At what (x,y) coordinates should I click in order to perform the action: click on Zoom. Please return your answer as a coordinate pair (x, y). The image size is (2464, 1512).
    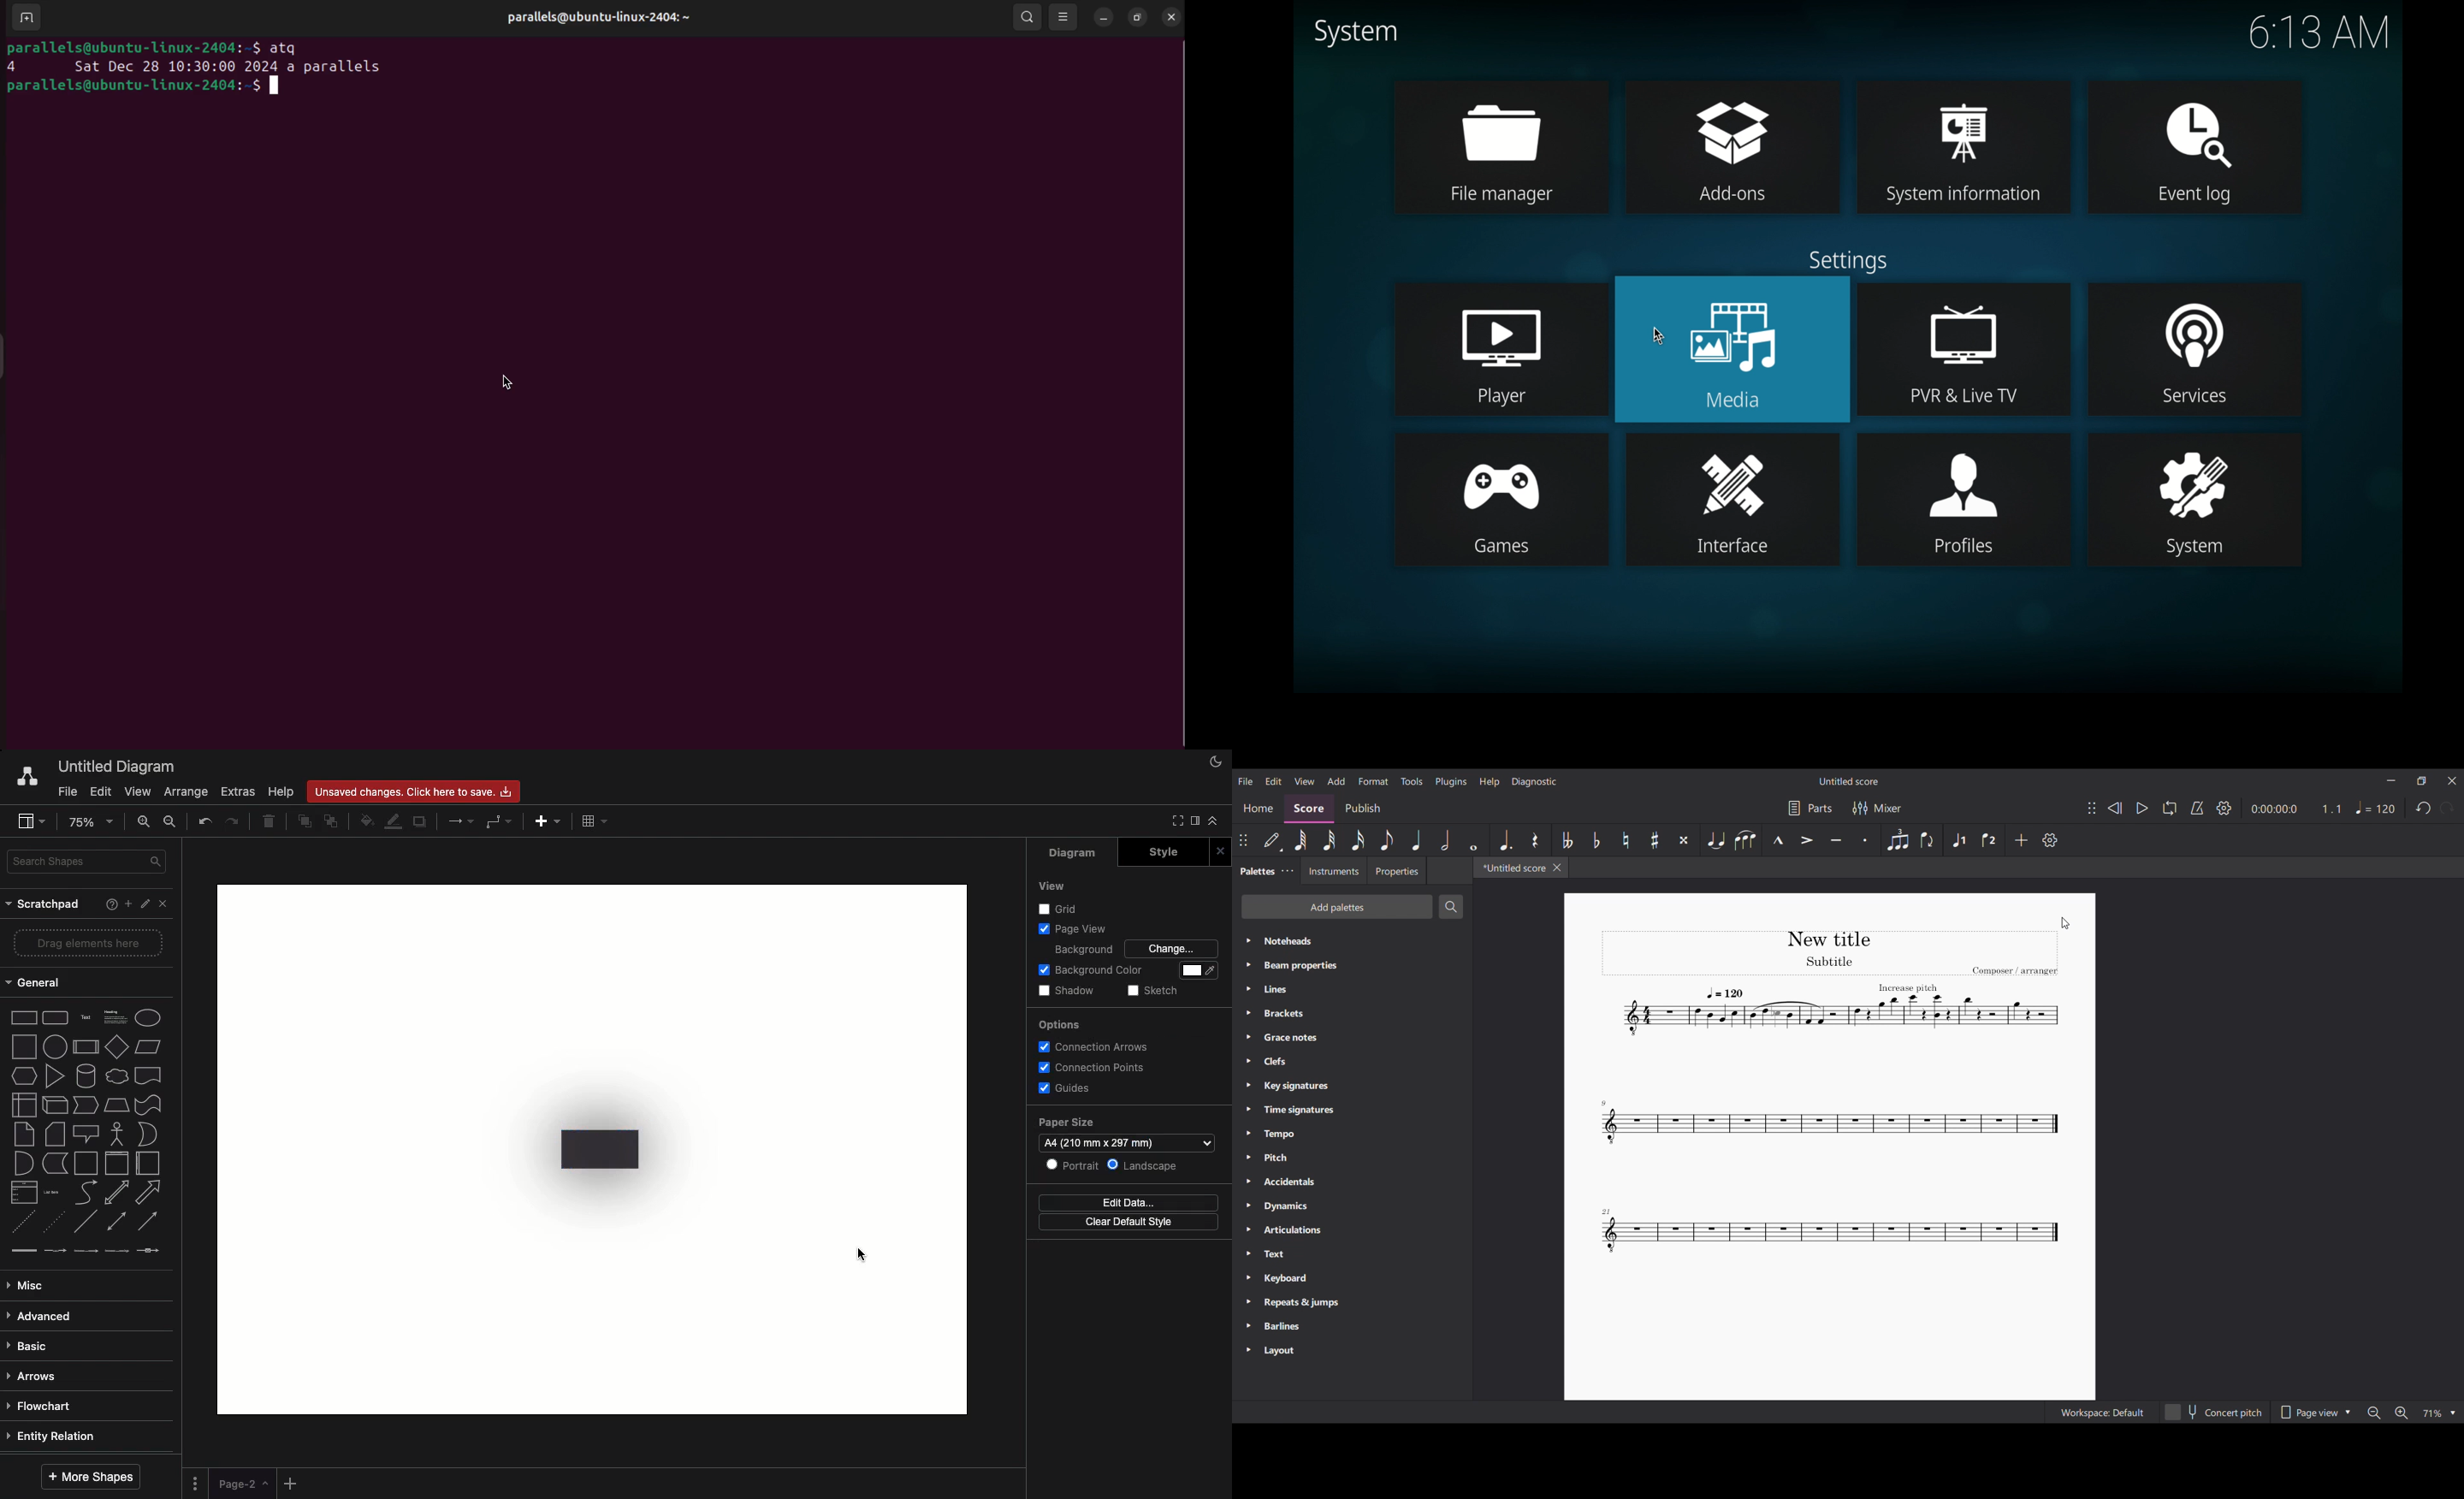
    Looking at the image, I should click on (90, 822).